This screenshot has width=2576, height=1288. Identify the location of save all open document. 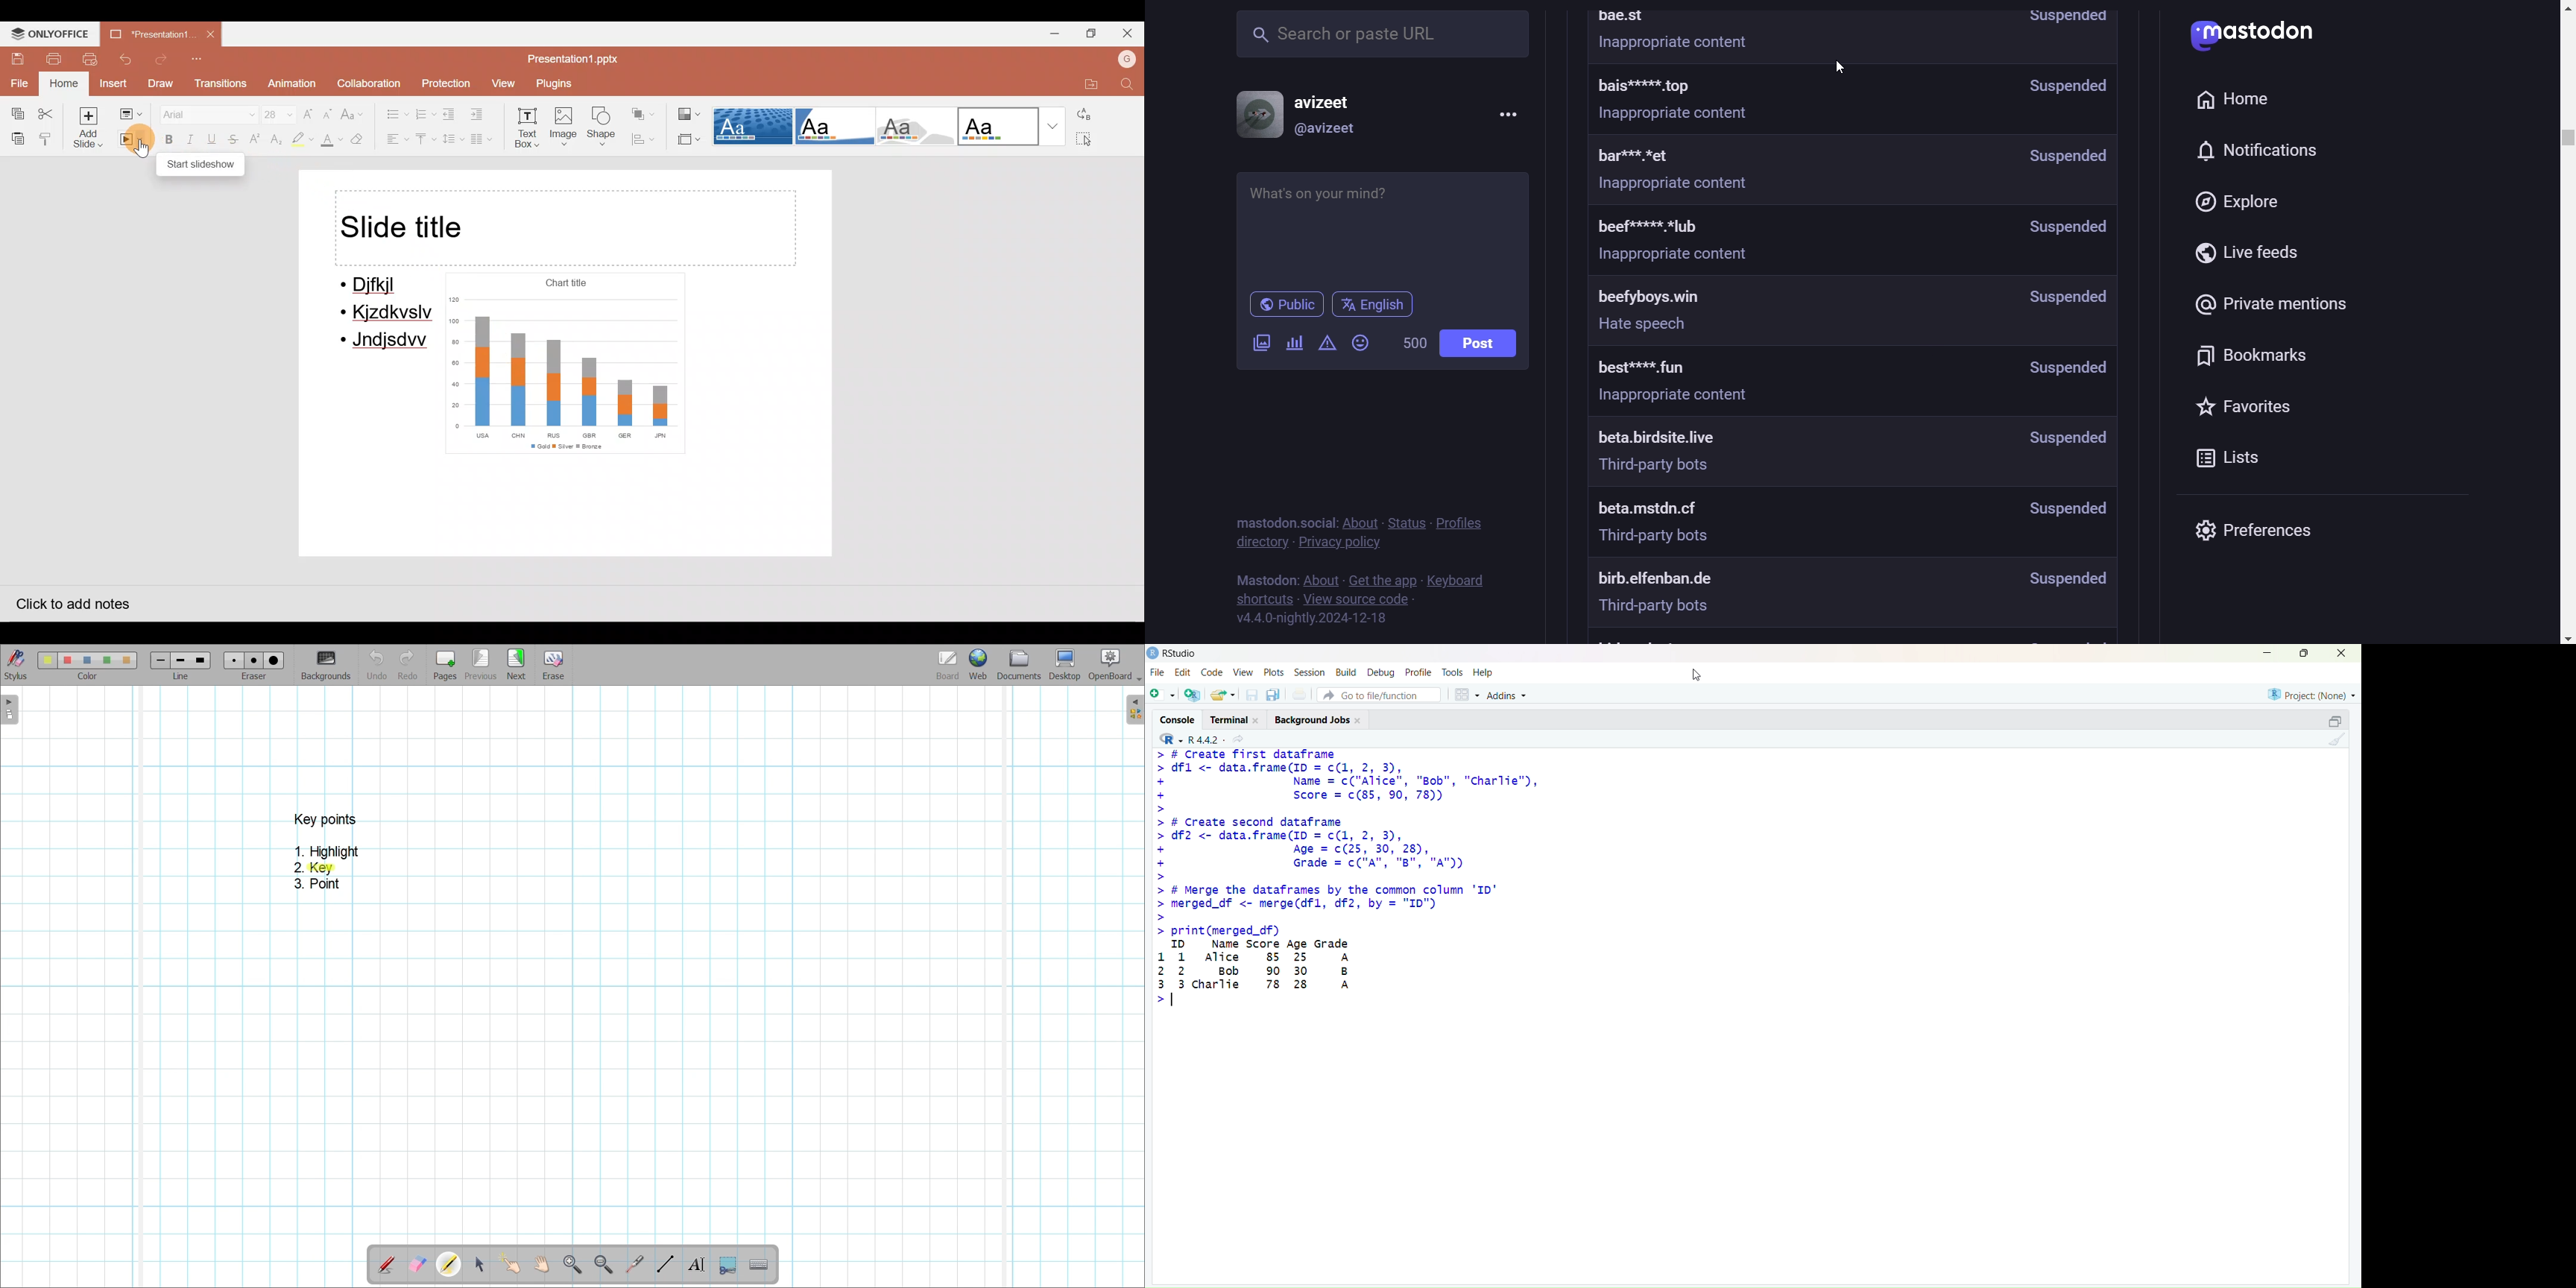
(1274, 695).